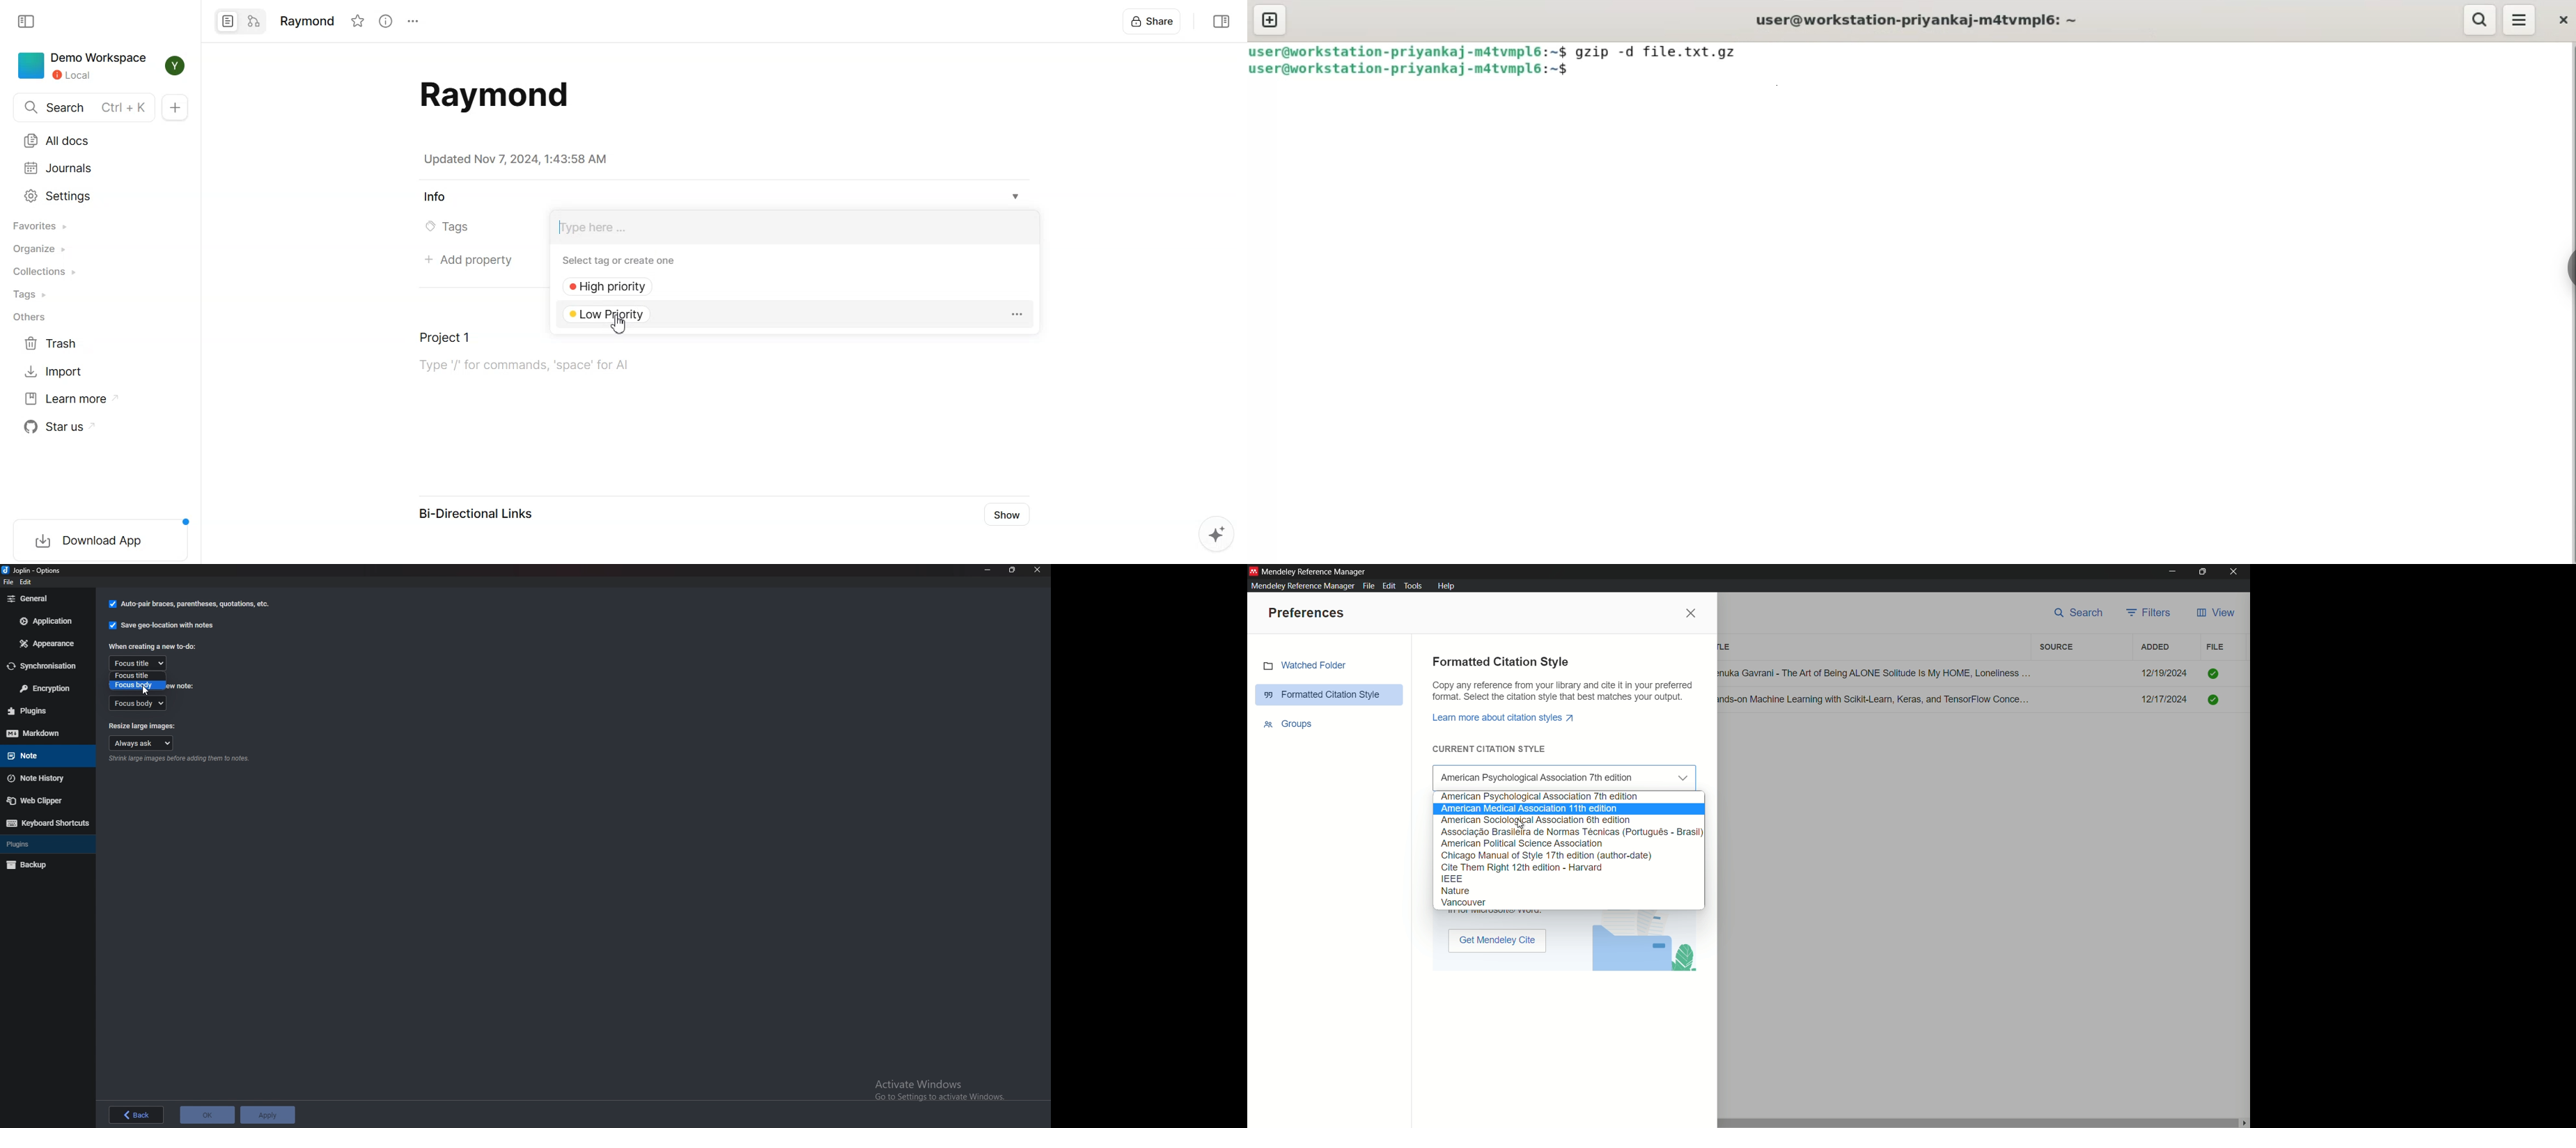 This screenshot has width=2576, height=1148. Describe the element at coordinates (1569, 891) in the screenshot. I see `Nature` at that location.